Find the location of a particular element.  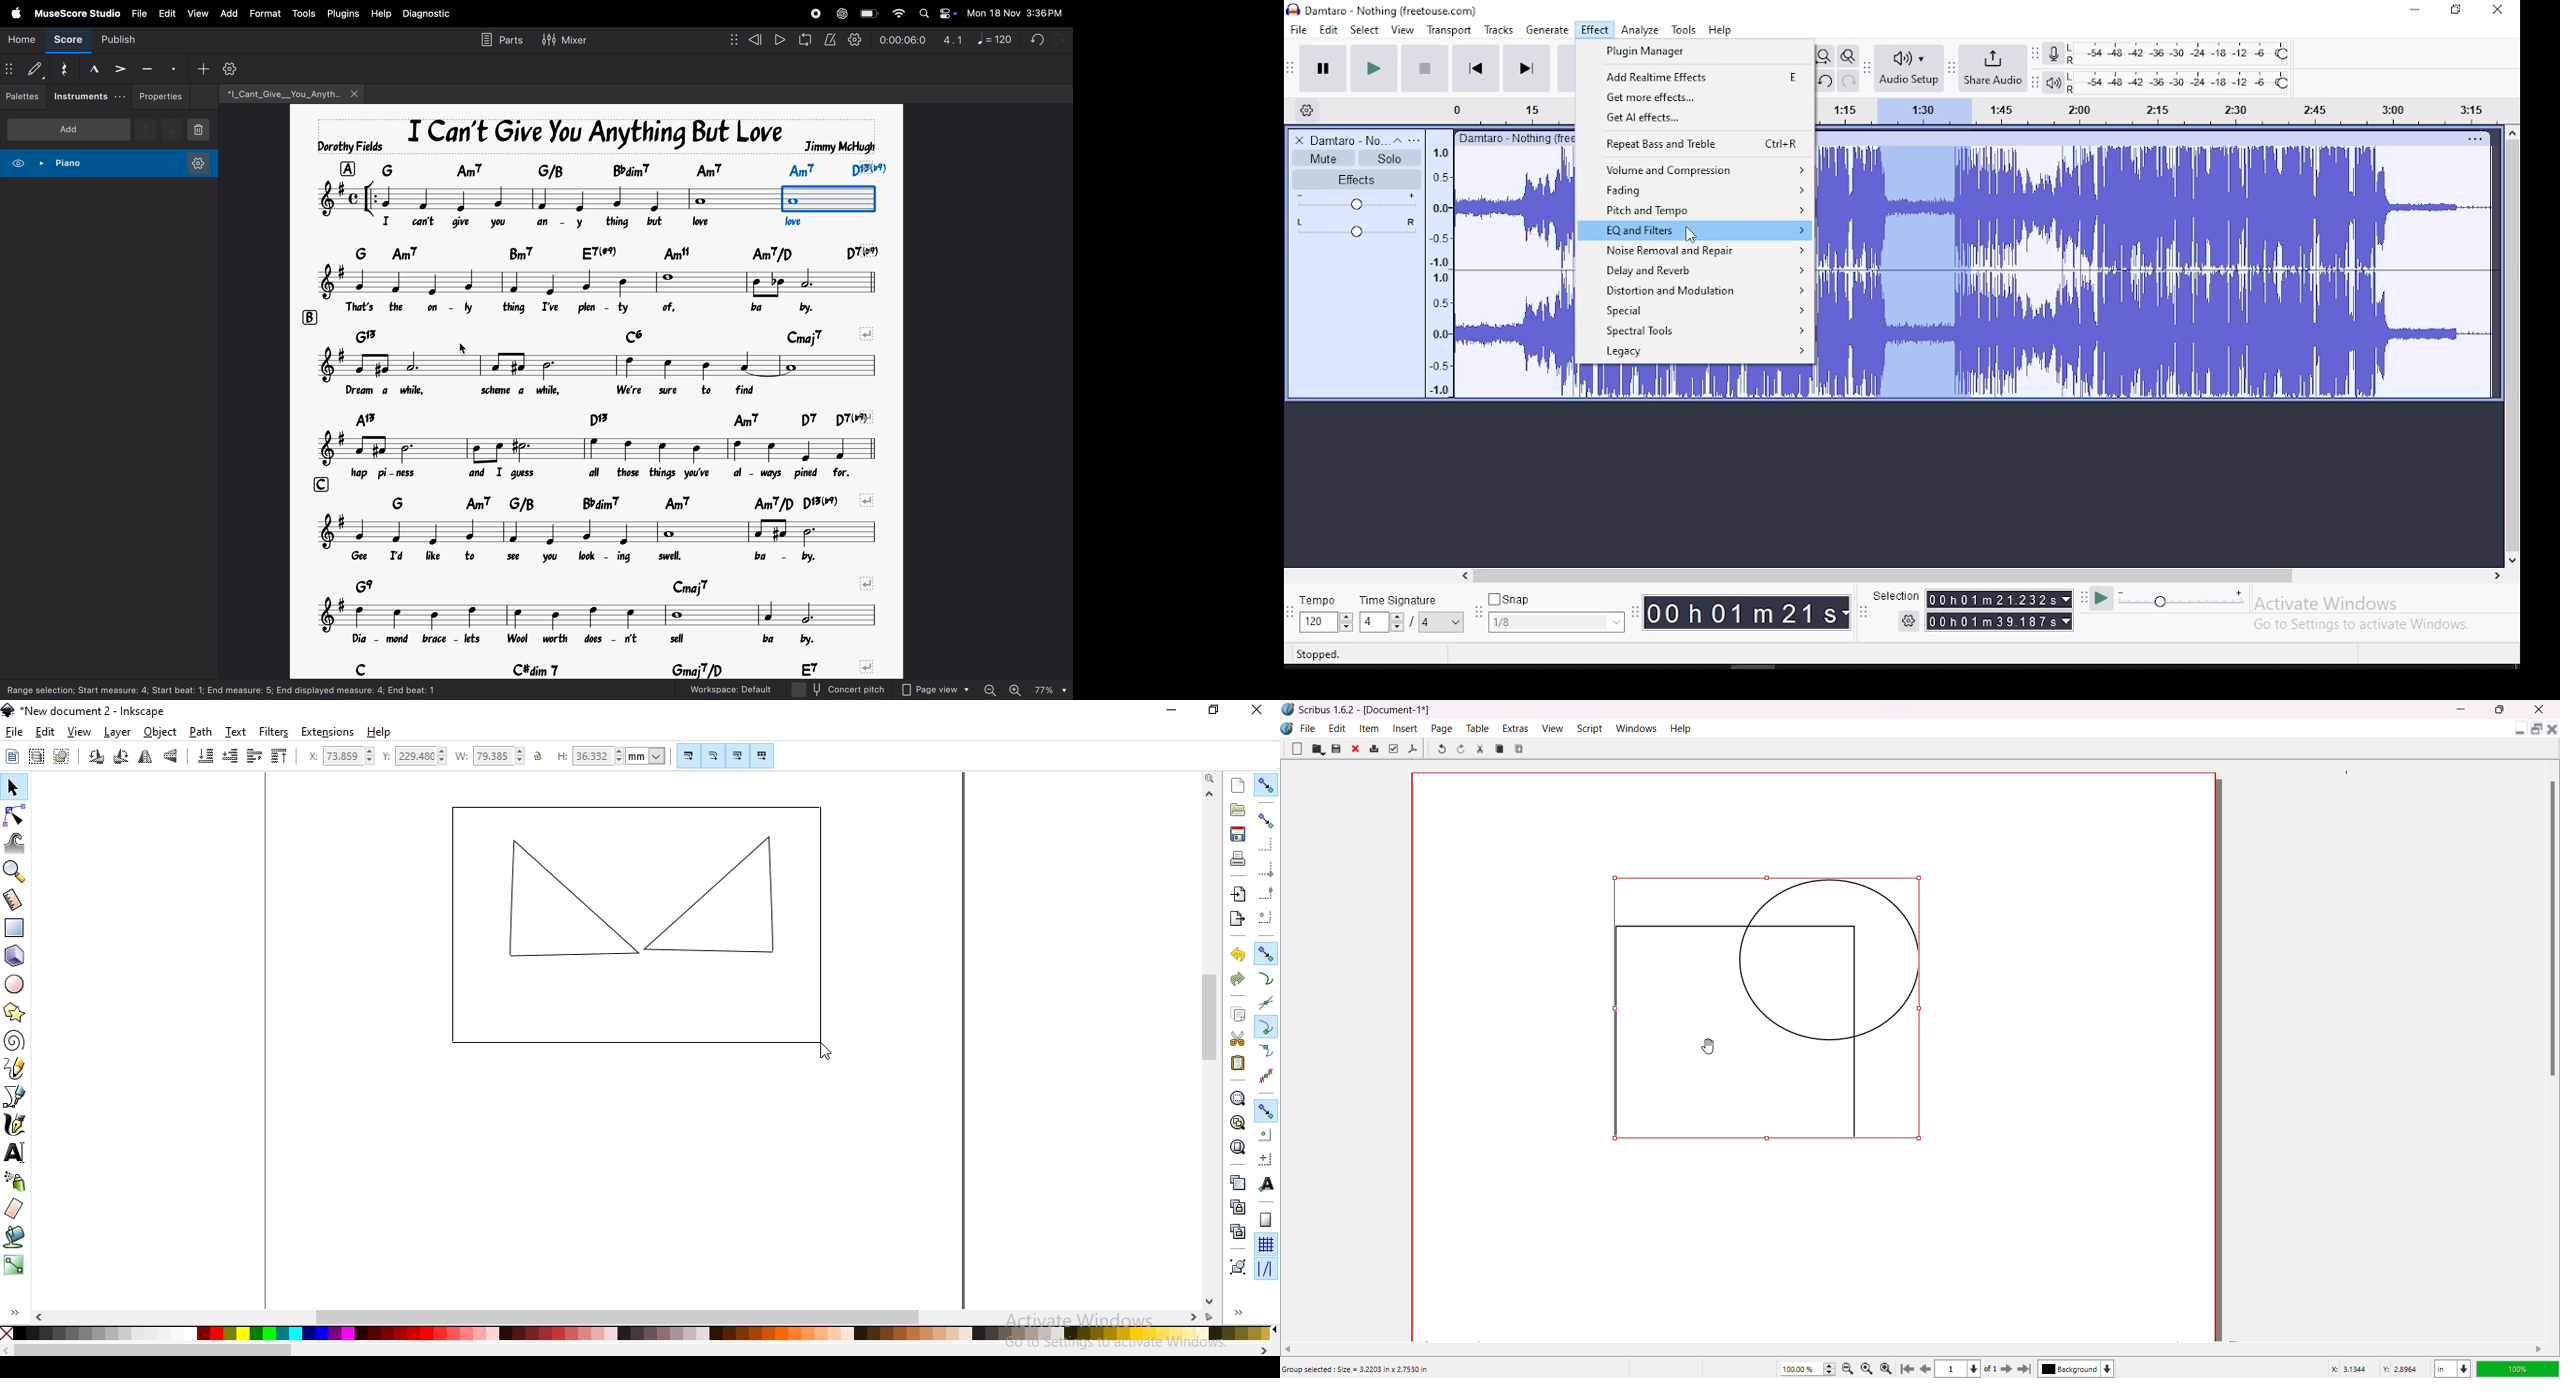

playback speed is located at coordinates (2183, 598).